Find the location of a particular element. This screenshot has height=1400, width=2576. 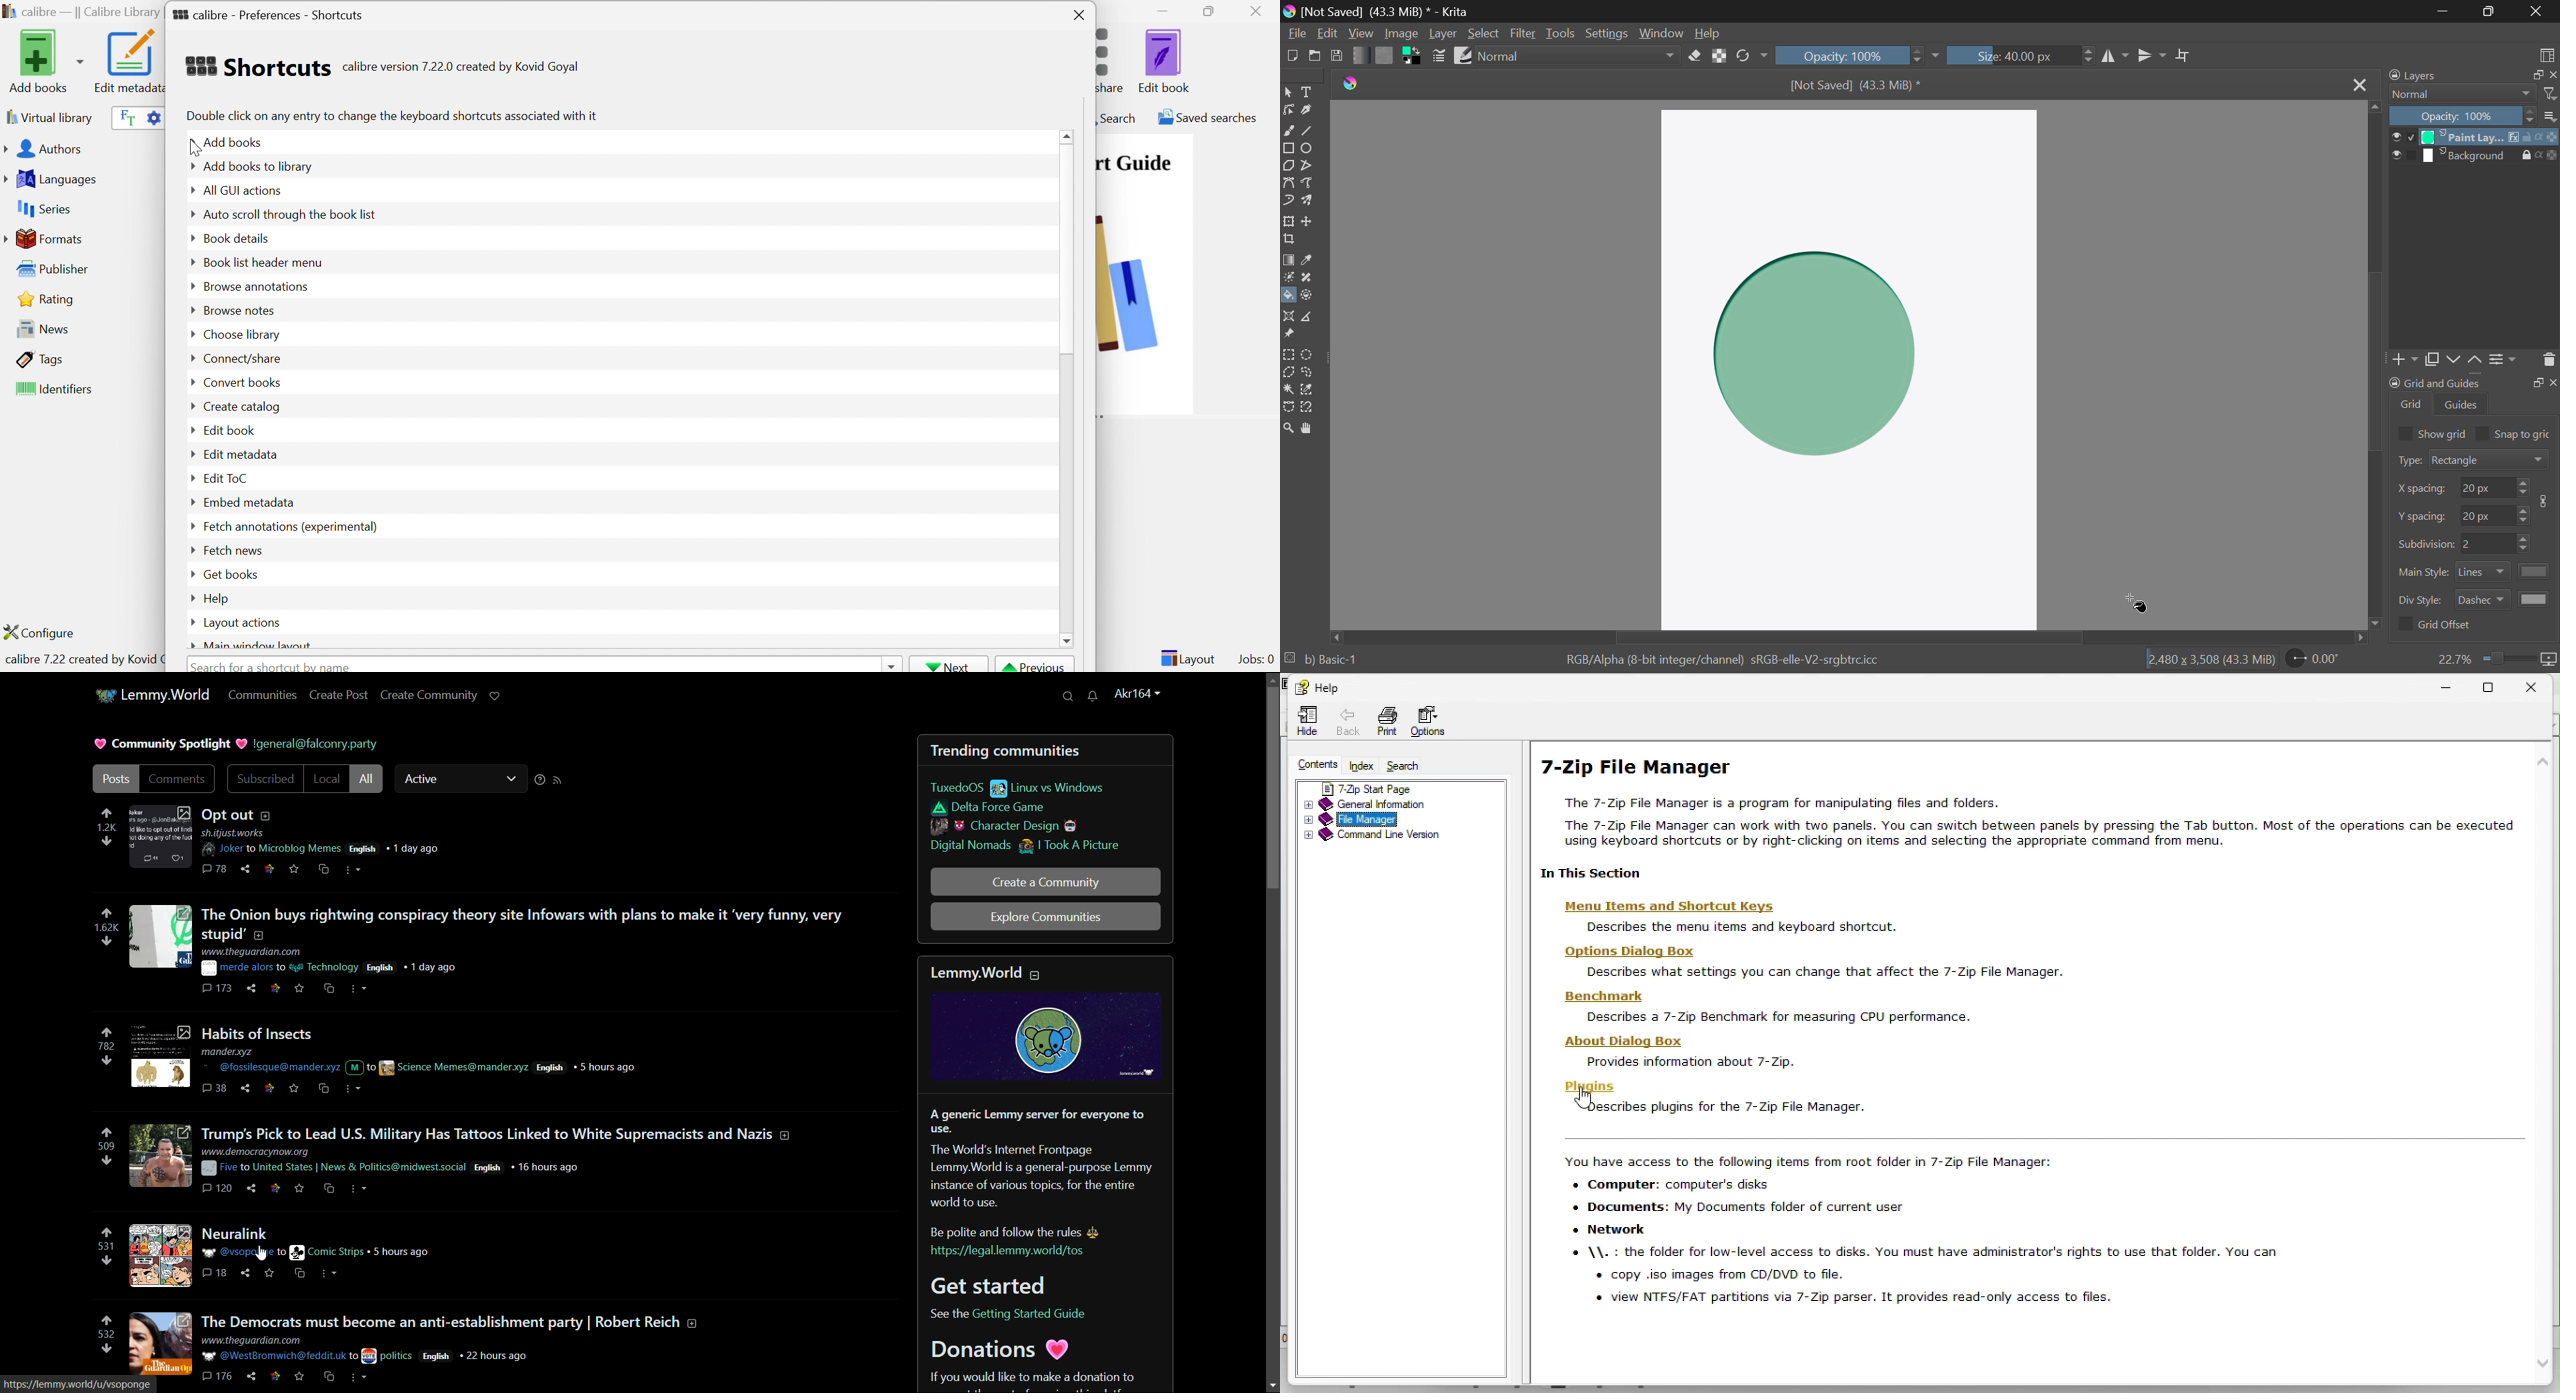

Freehand Path Tool is located at coordinates (1308, 182).